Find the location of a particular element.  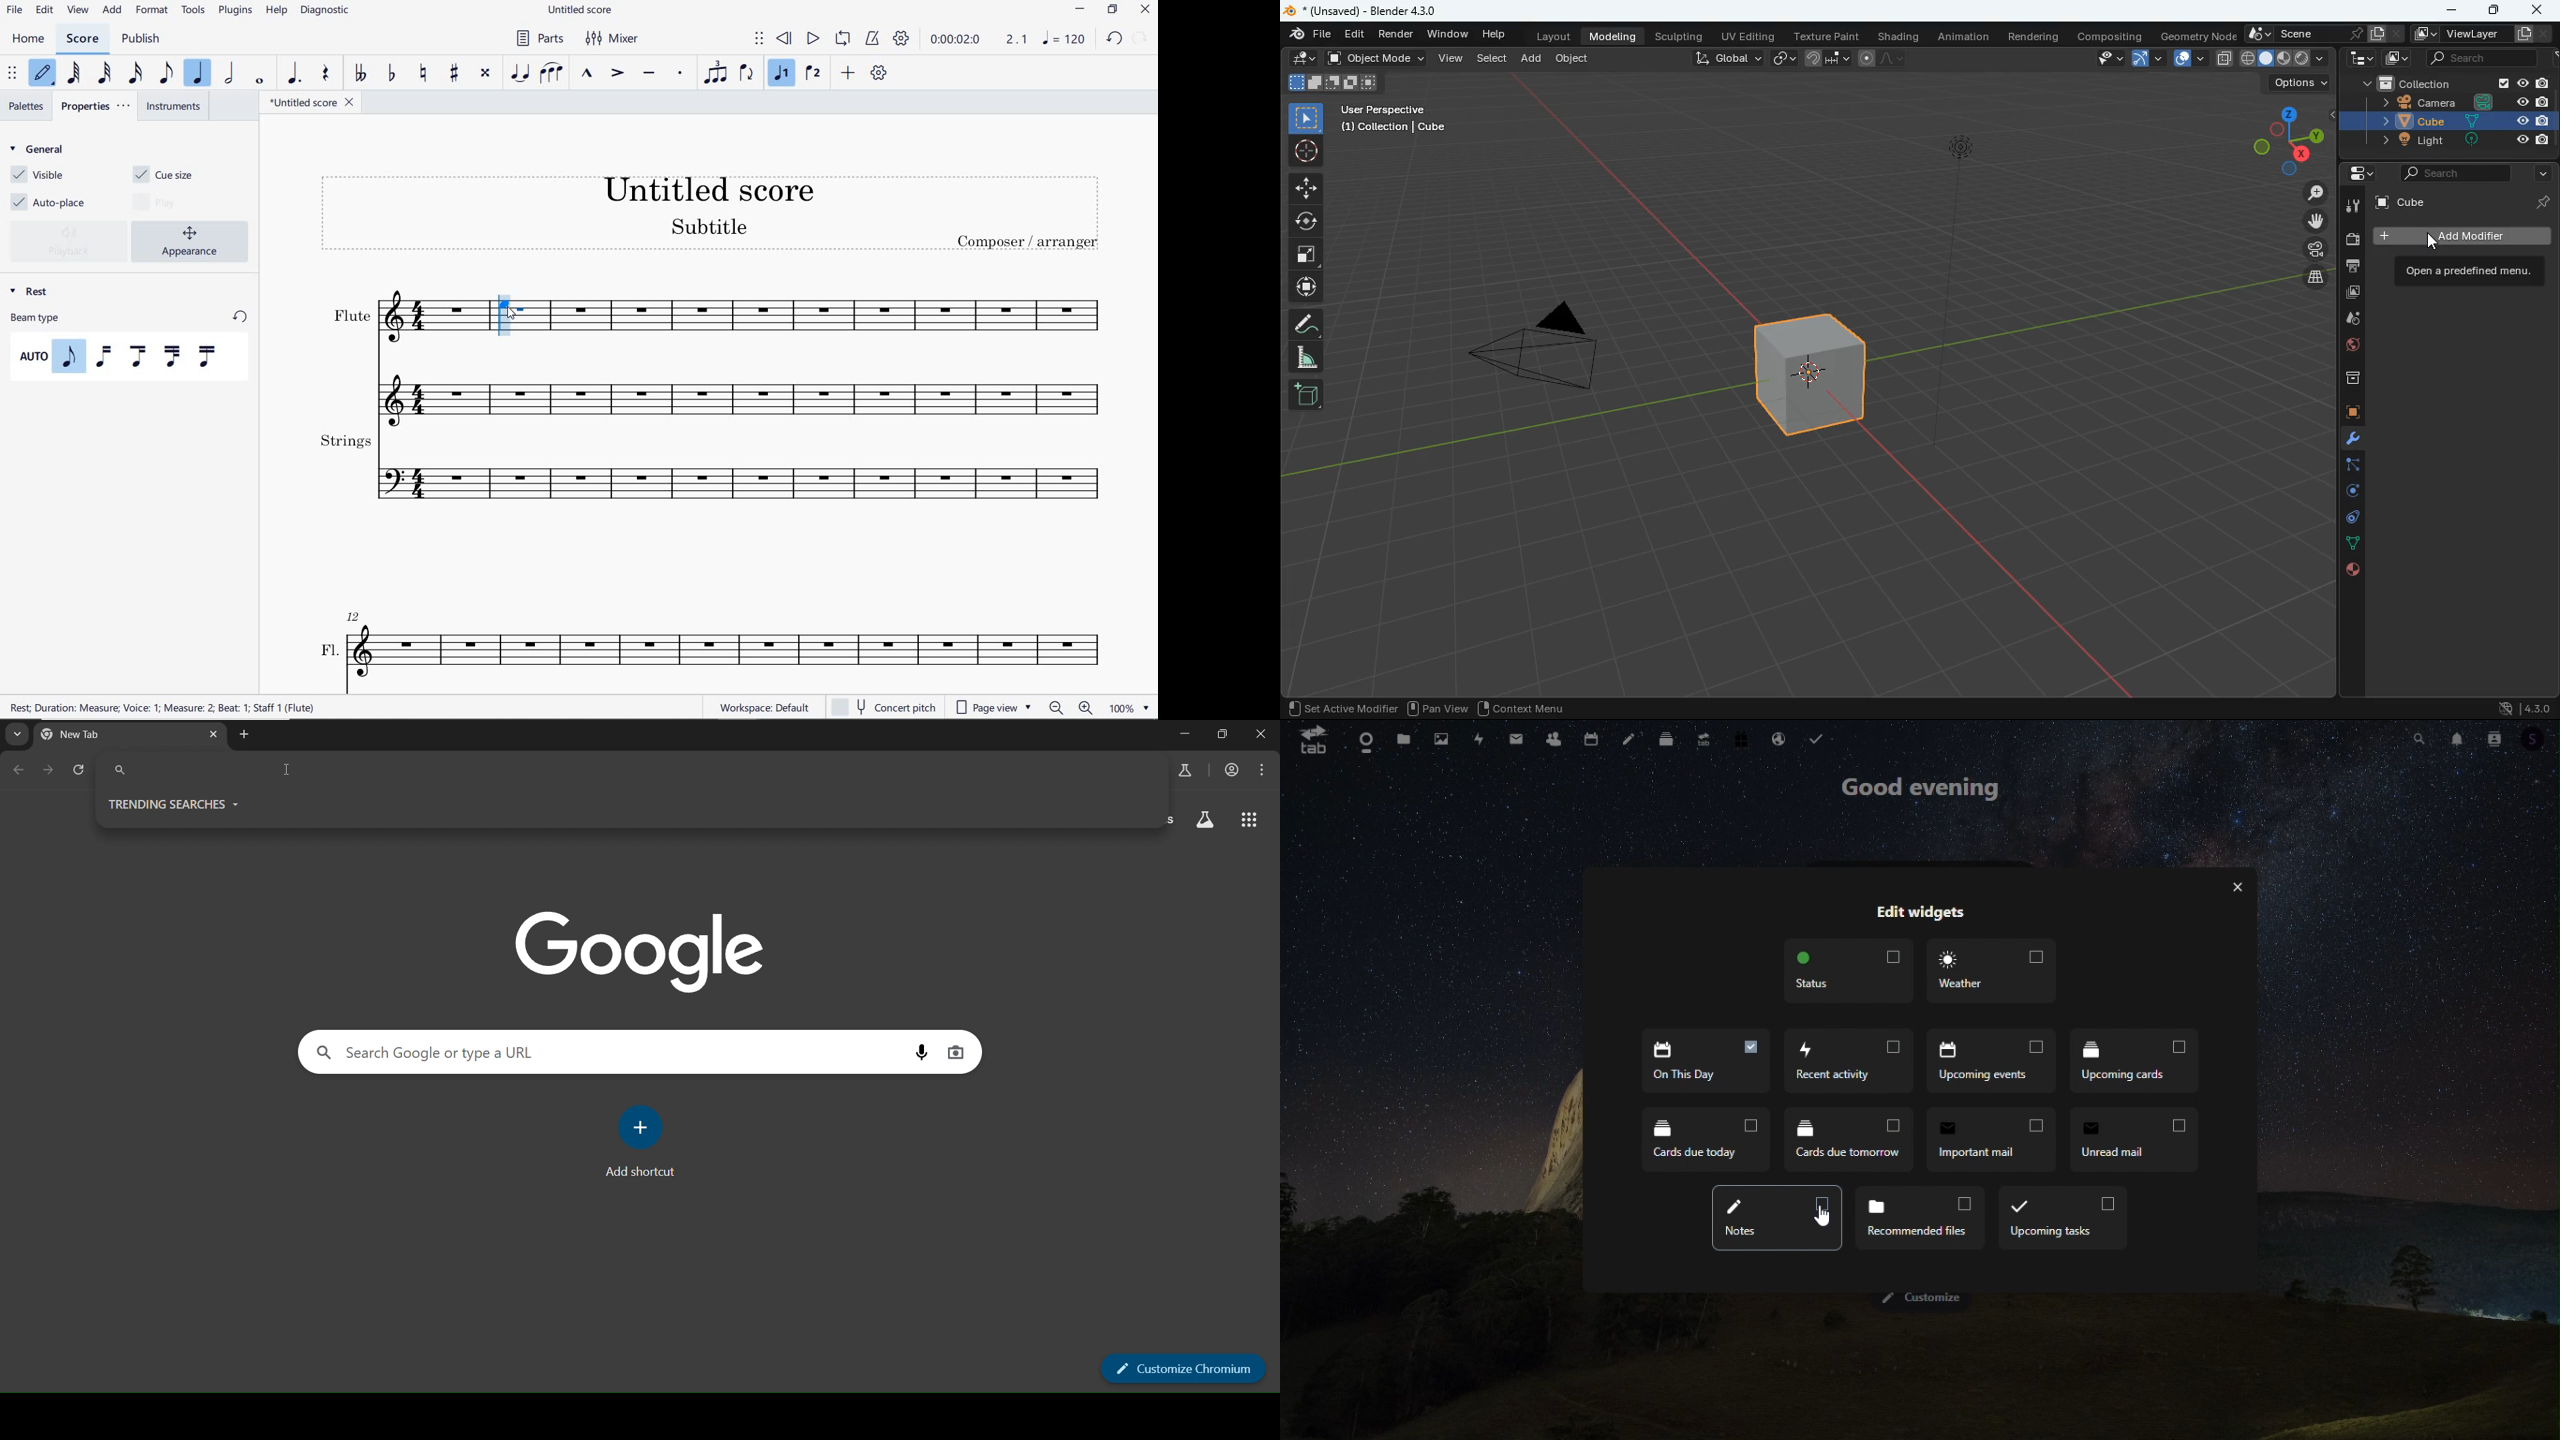

camera is located at coordinates (2315, 249).